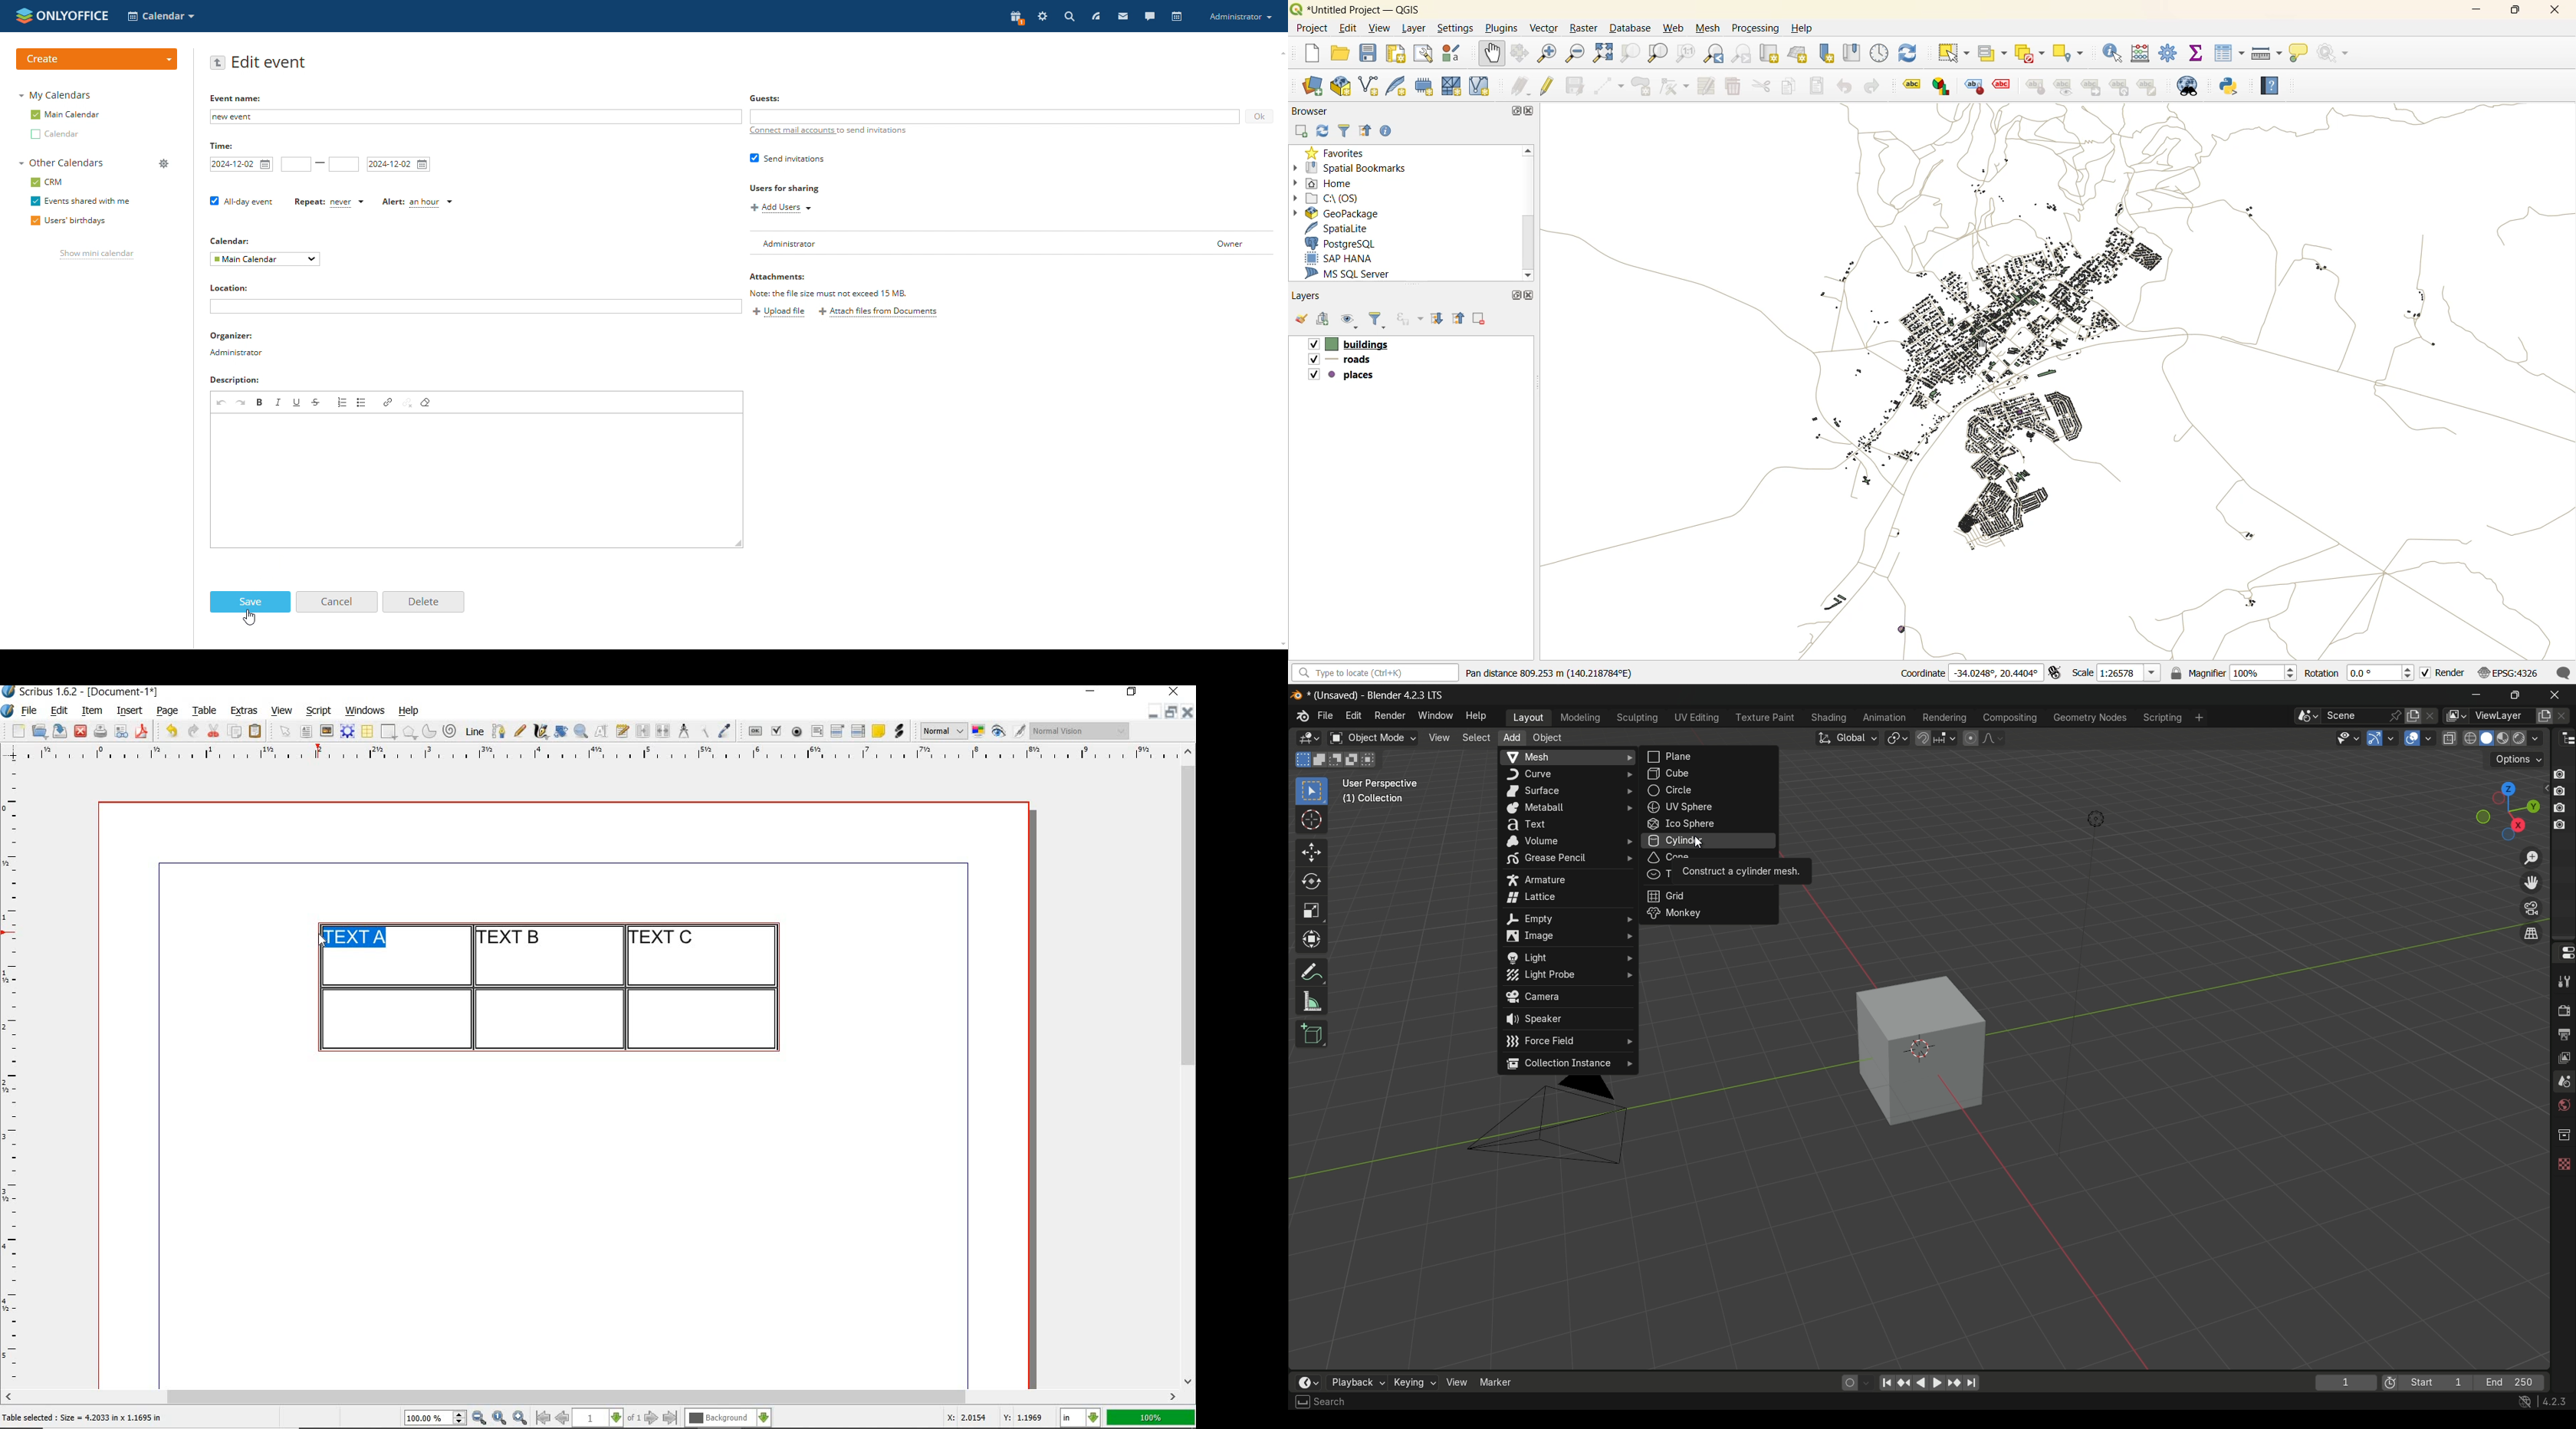 Image resolution: width=2576 pixels, height=1456 pixels. I want to click on file must not exceed 15MB TEXT, so click(831, 295).